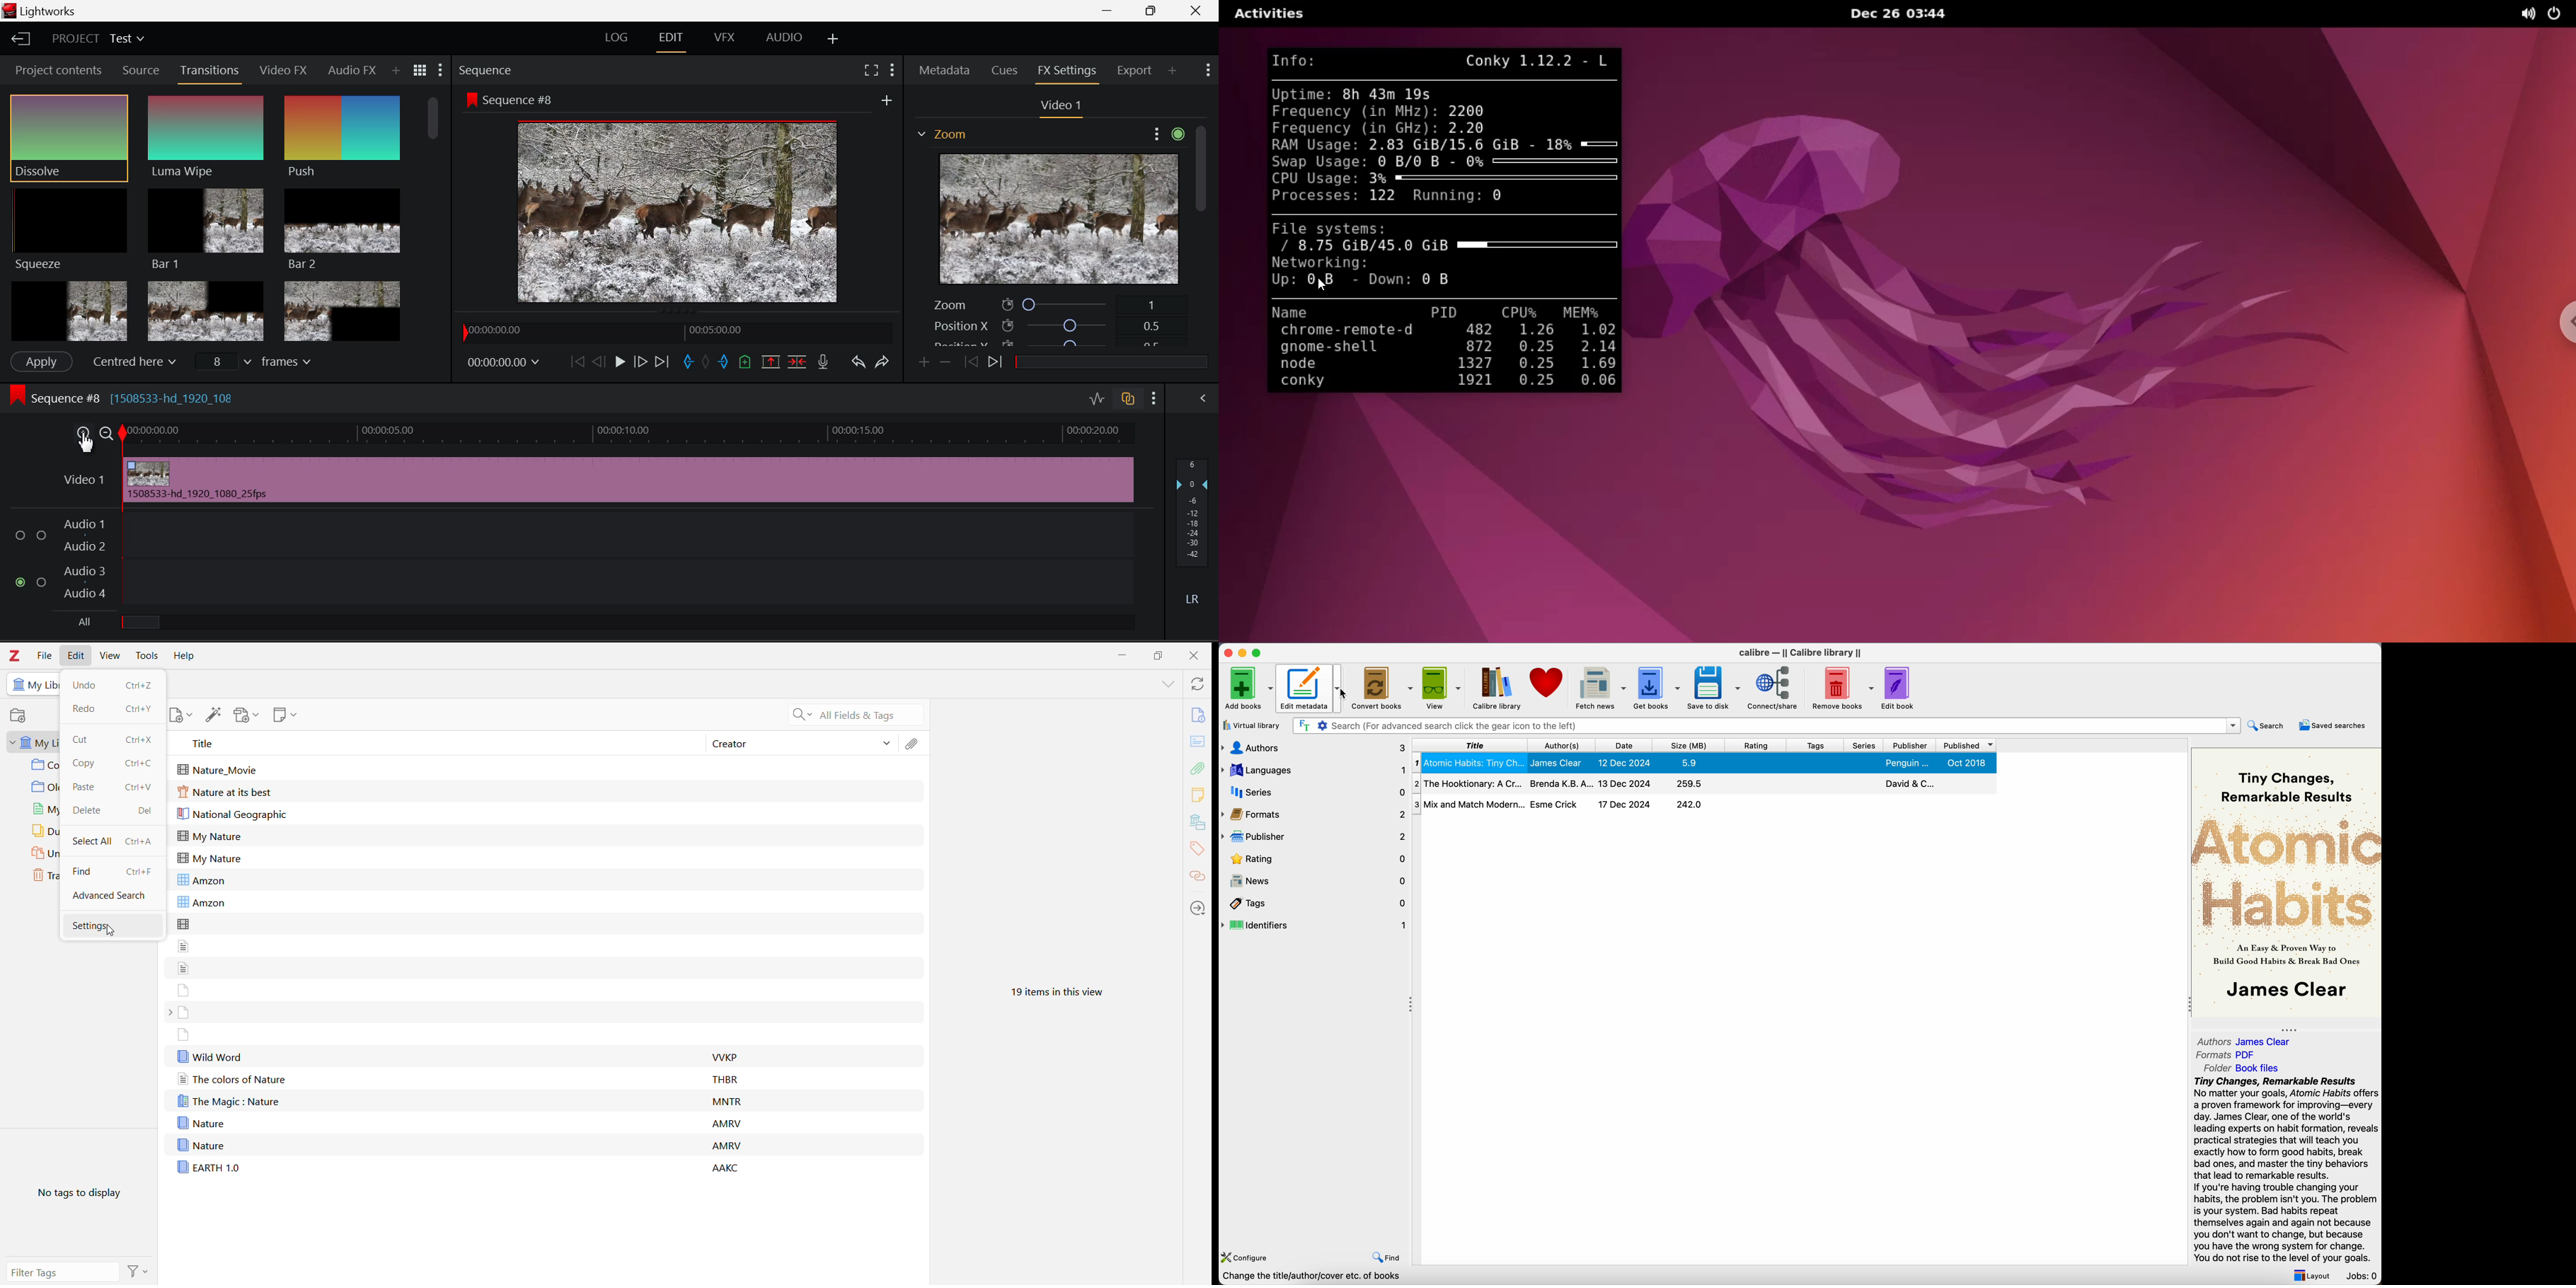 The height and width of the screenshot is (1288, 2576). Describe the element at coordinates (145, 810) in the screenshot. I see `Del` at that location.